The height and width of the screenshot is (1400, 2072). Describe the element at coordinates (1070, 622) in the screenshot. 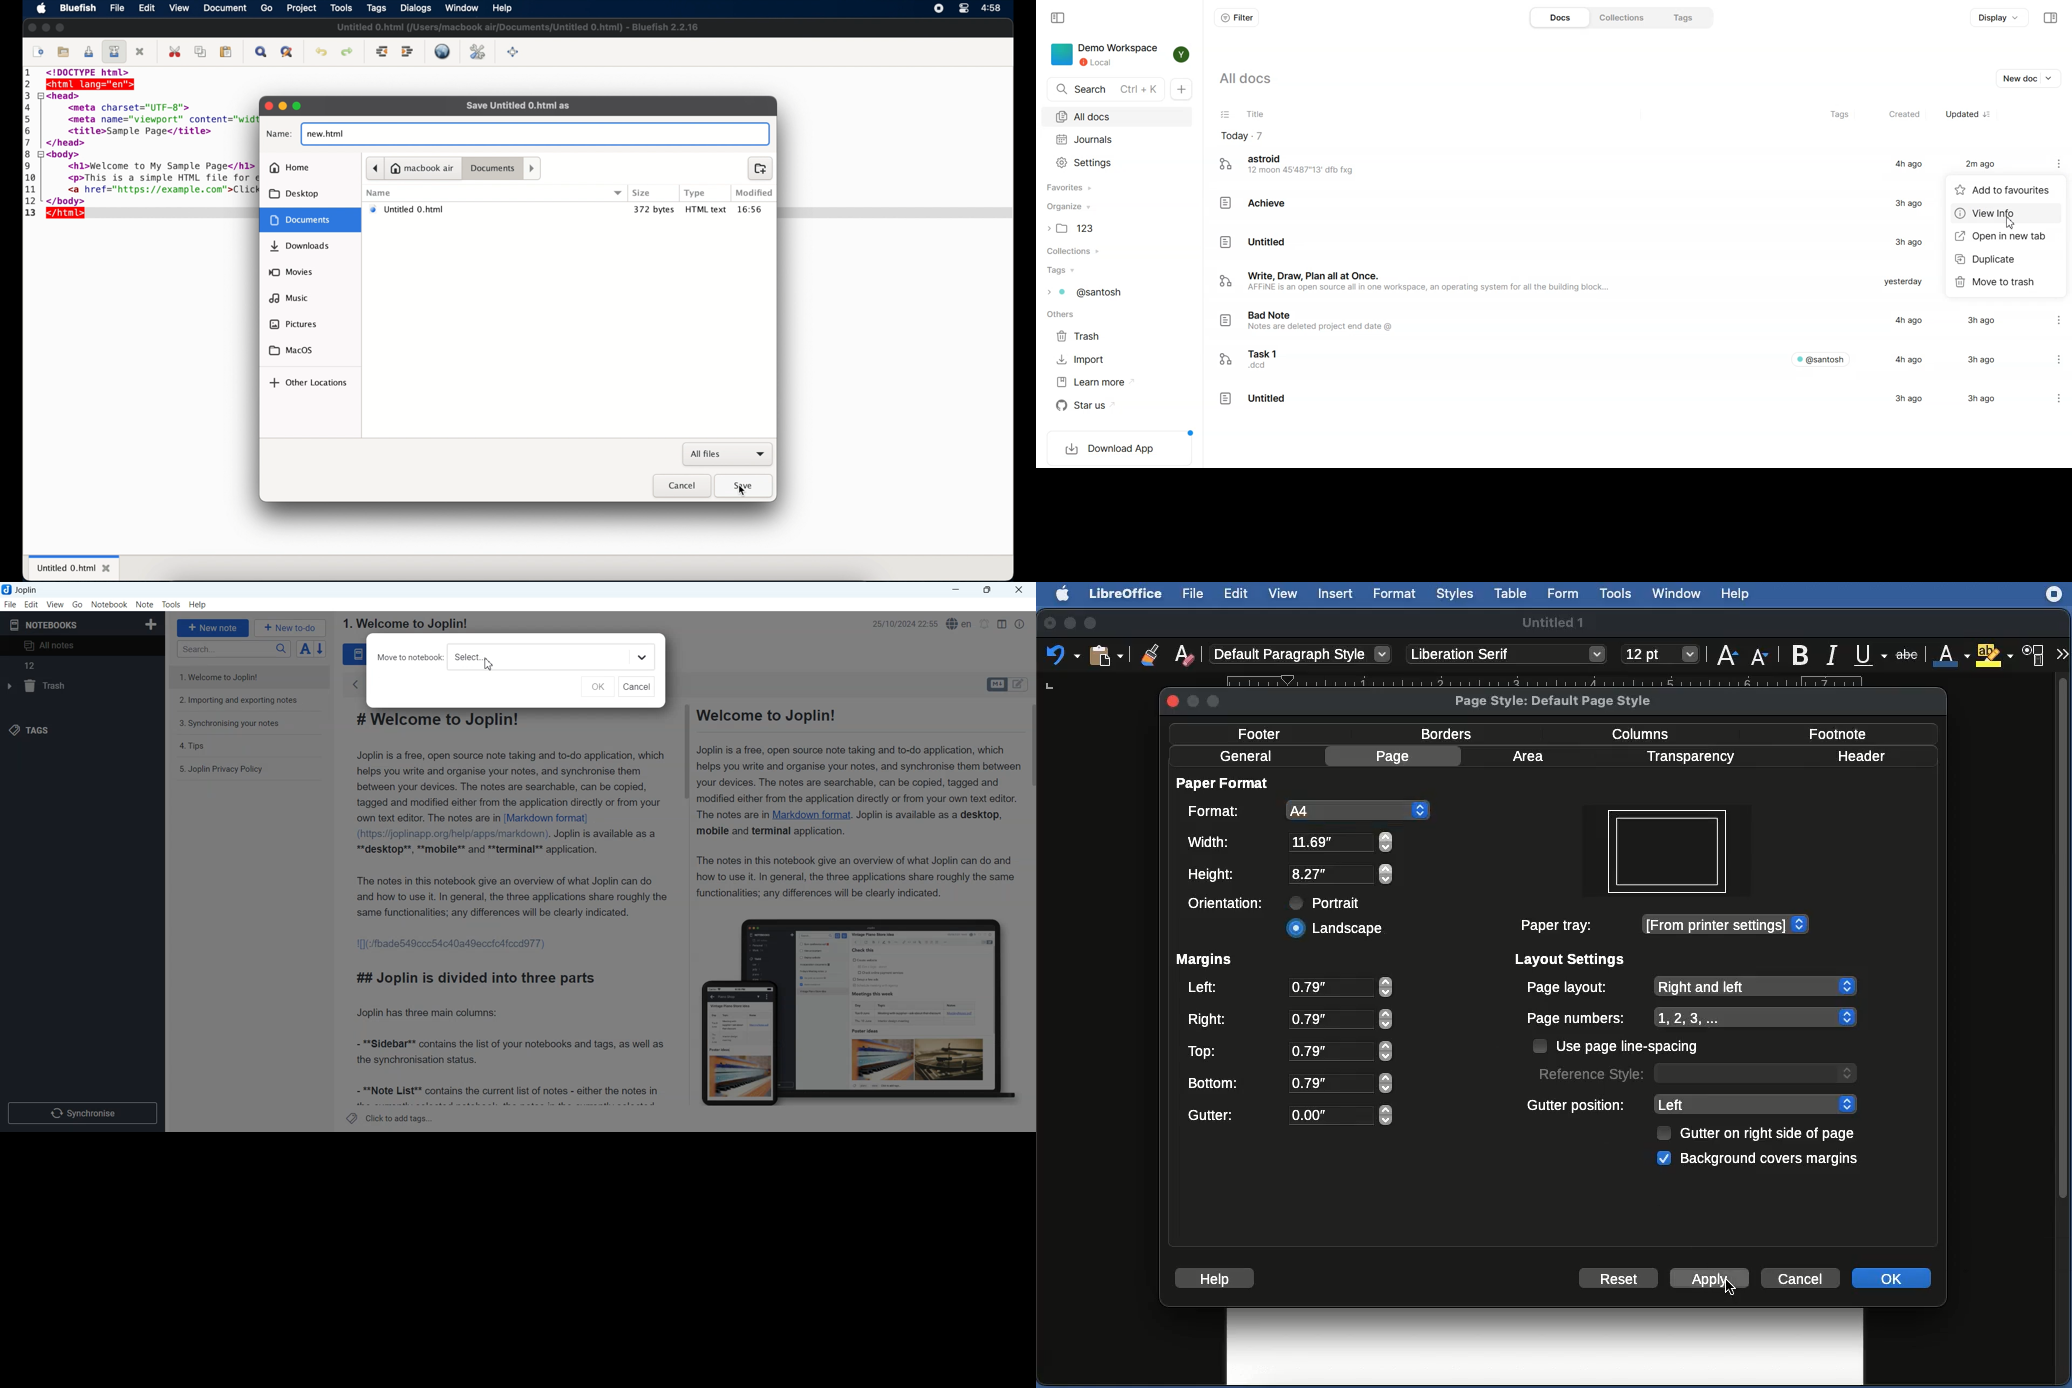

I see `Minimize` at that location.